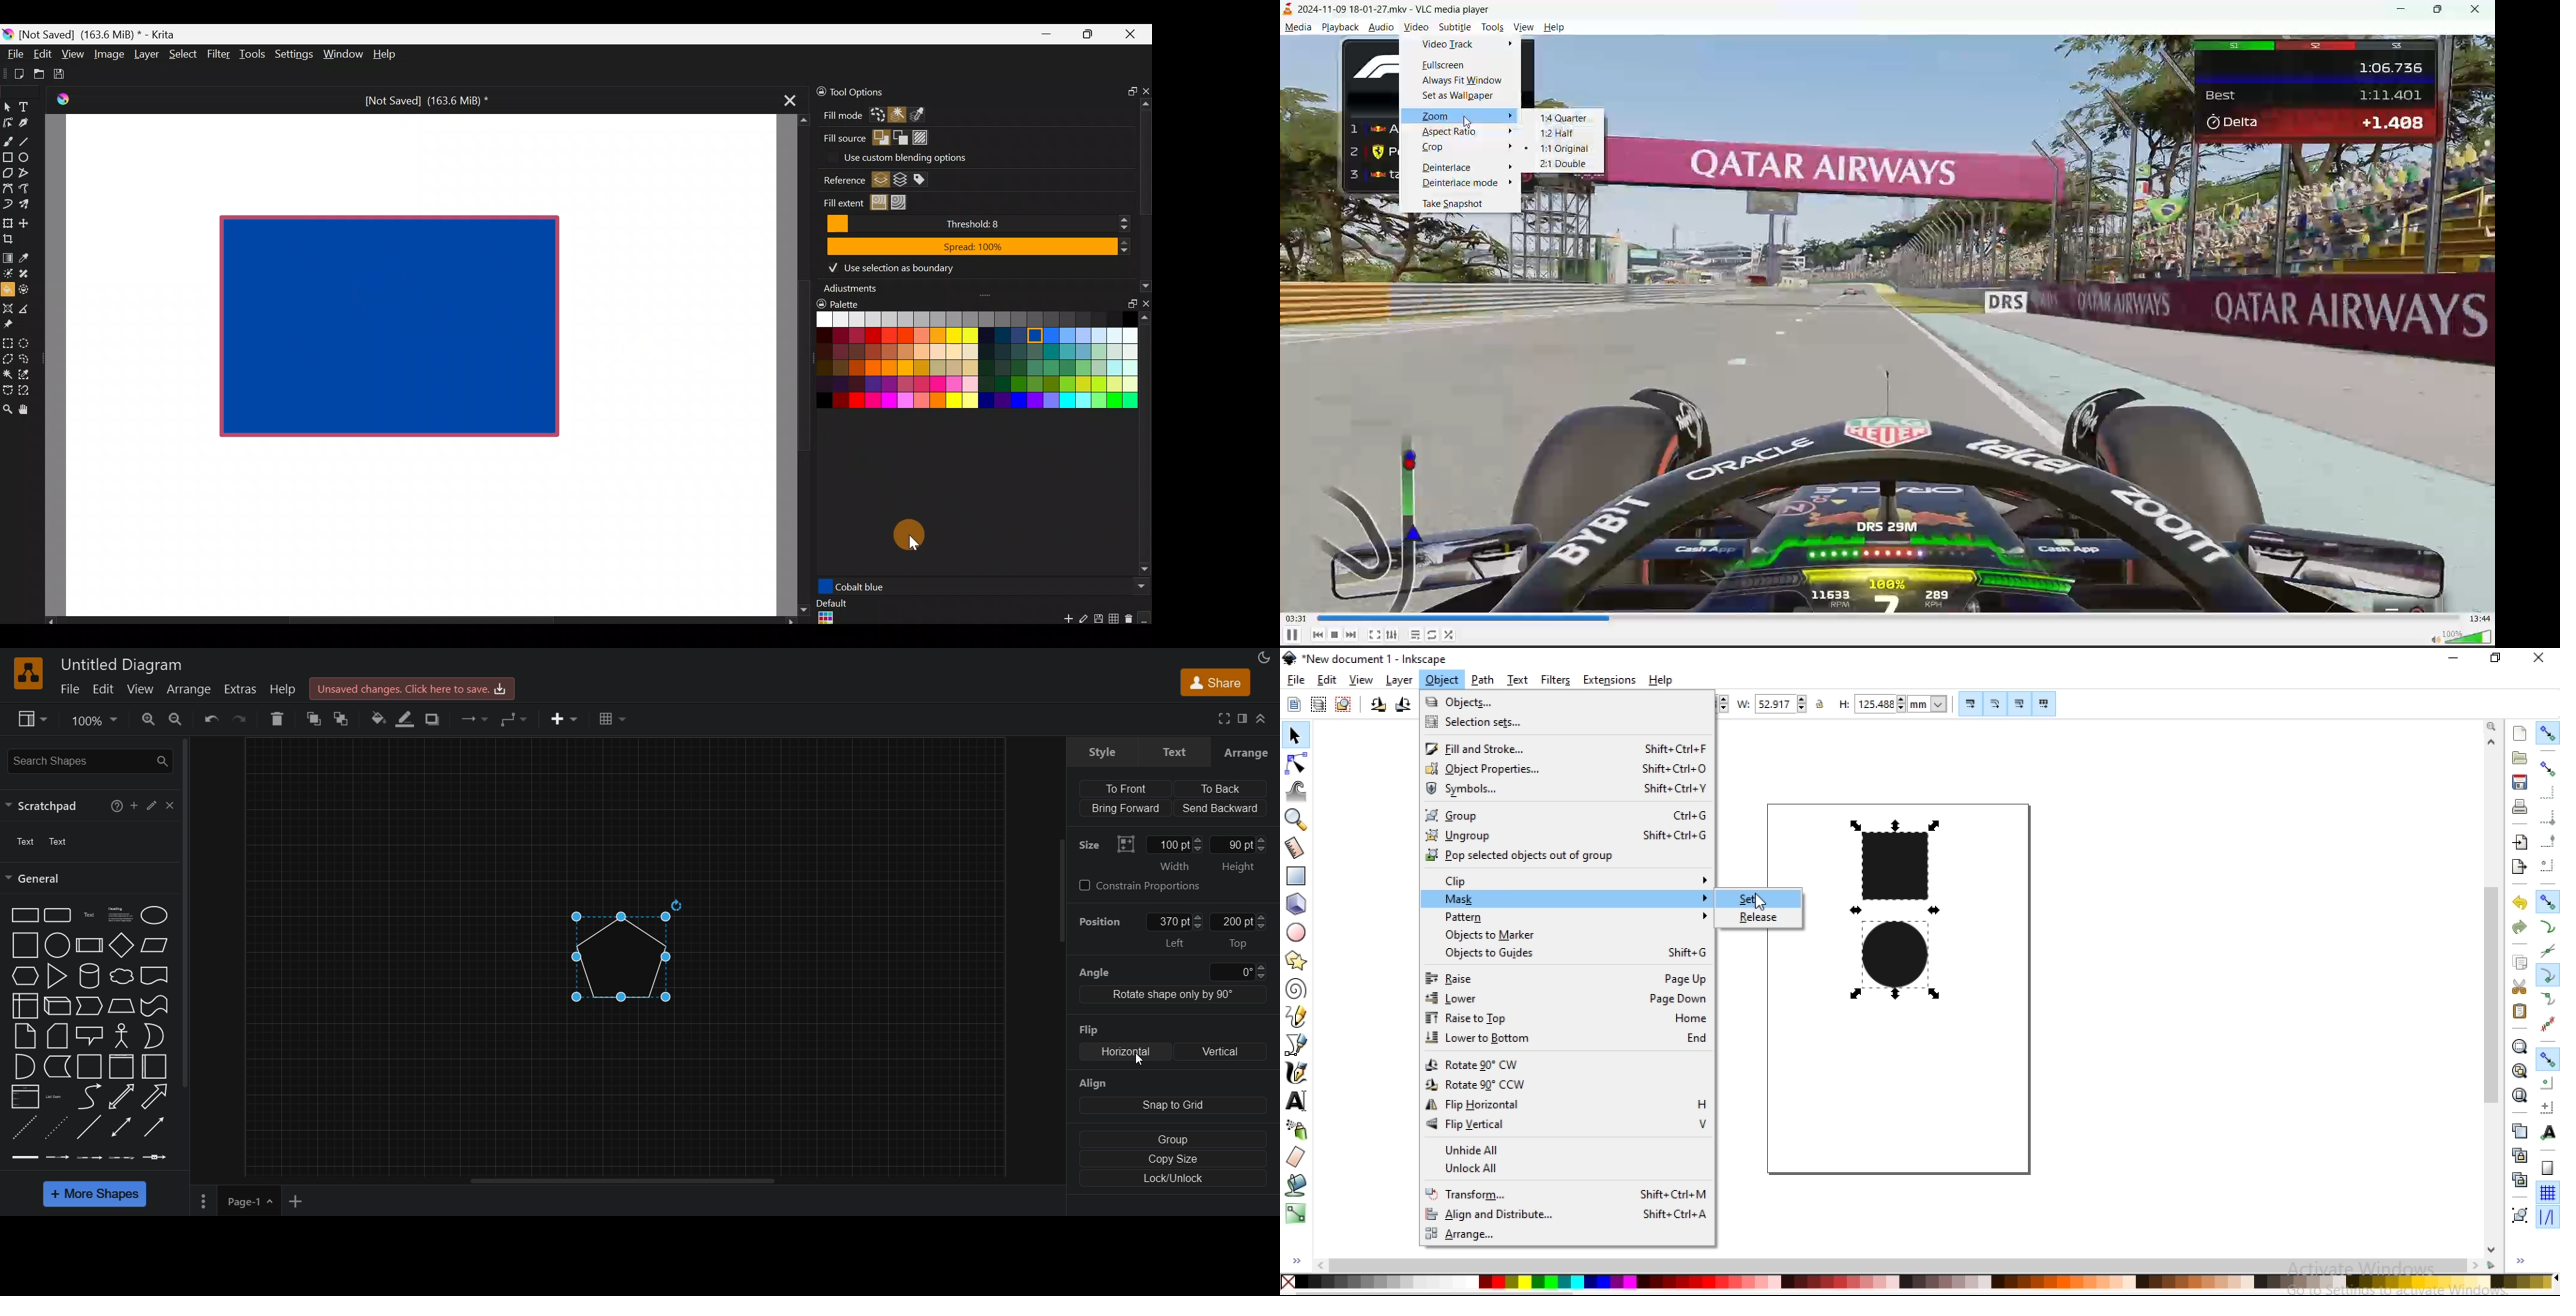 The height and width of the screenshot is (1316, 2576). Describe the element at coordinates (203, 1201) in the screenshot. I see `More settings` at that location.